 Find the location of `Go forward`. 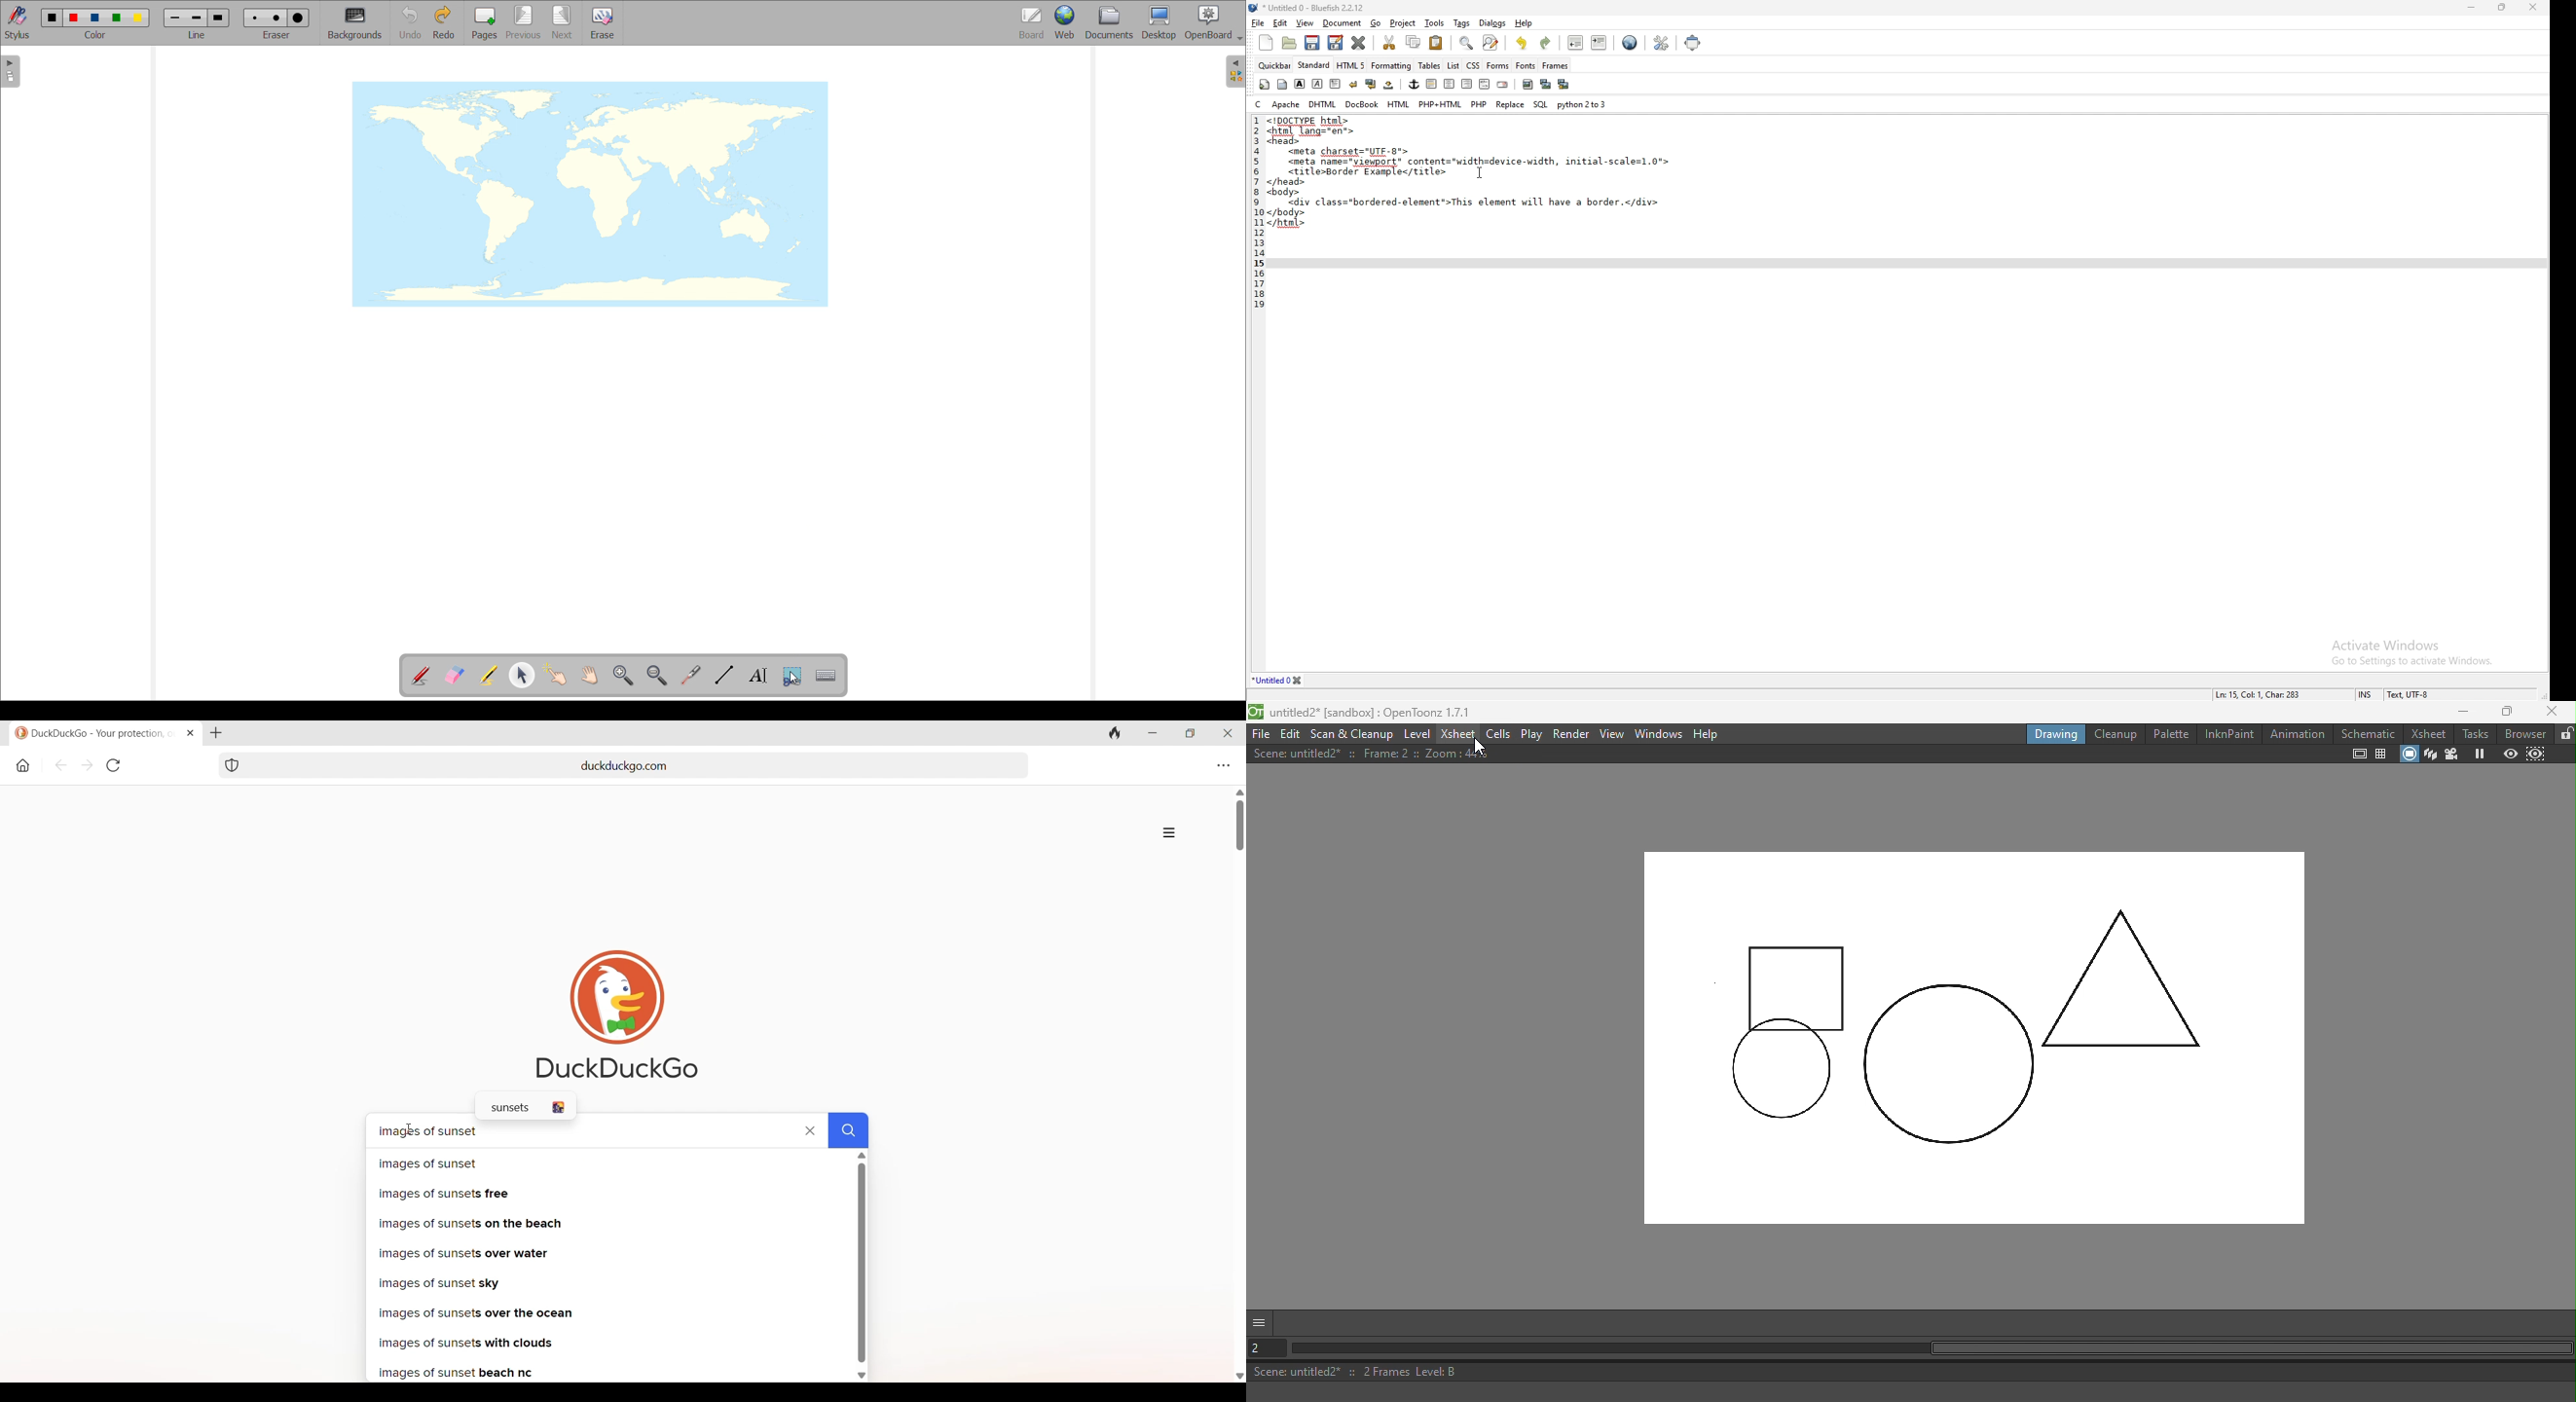

Go forward is located at coordinates (88, 765).